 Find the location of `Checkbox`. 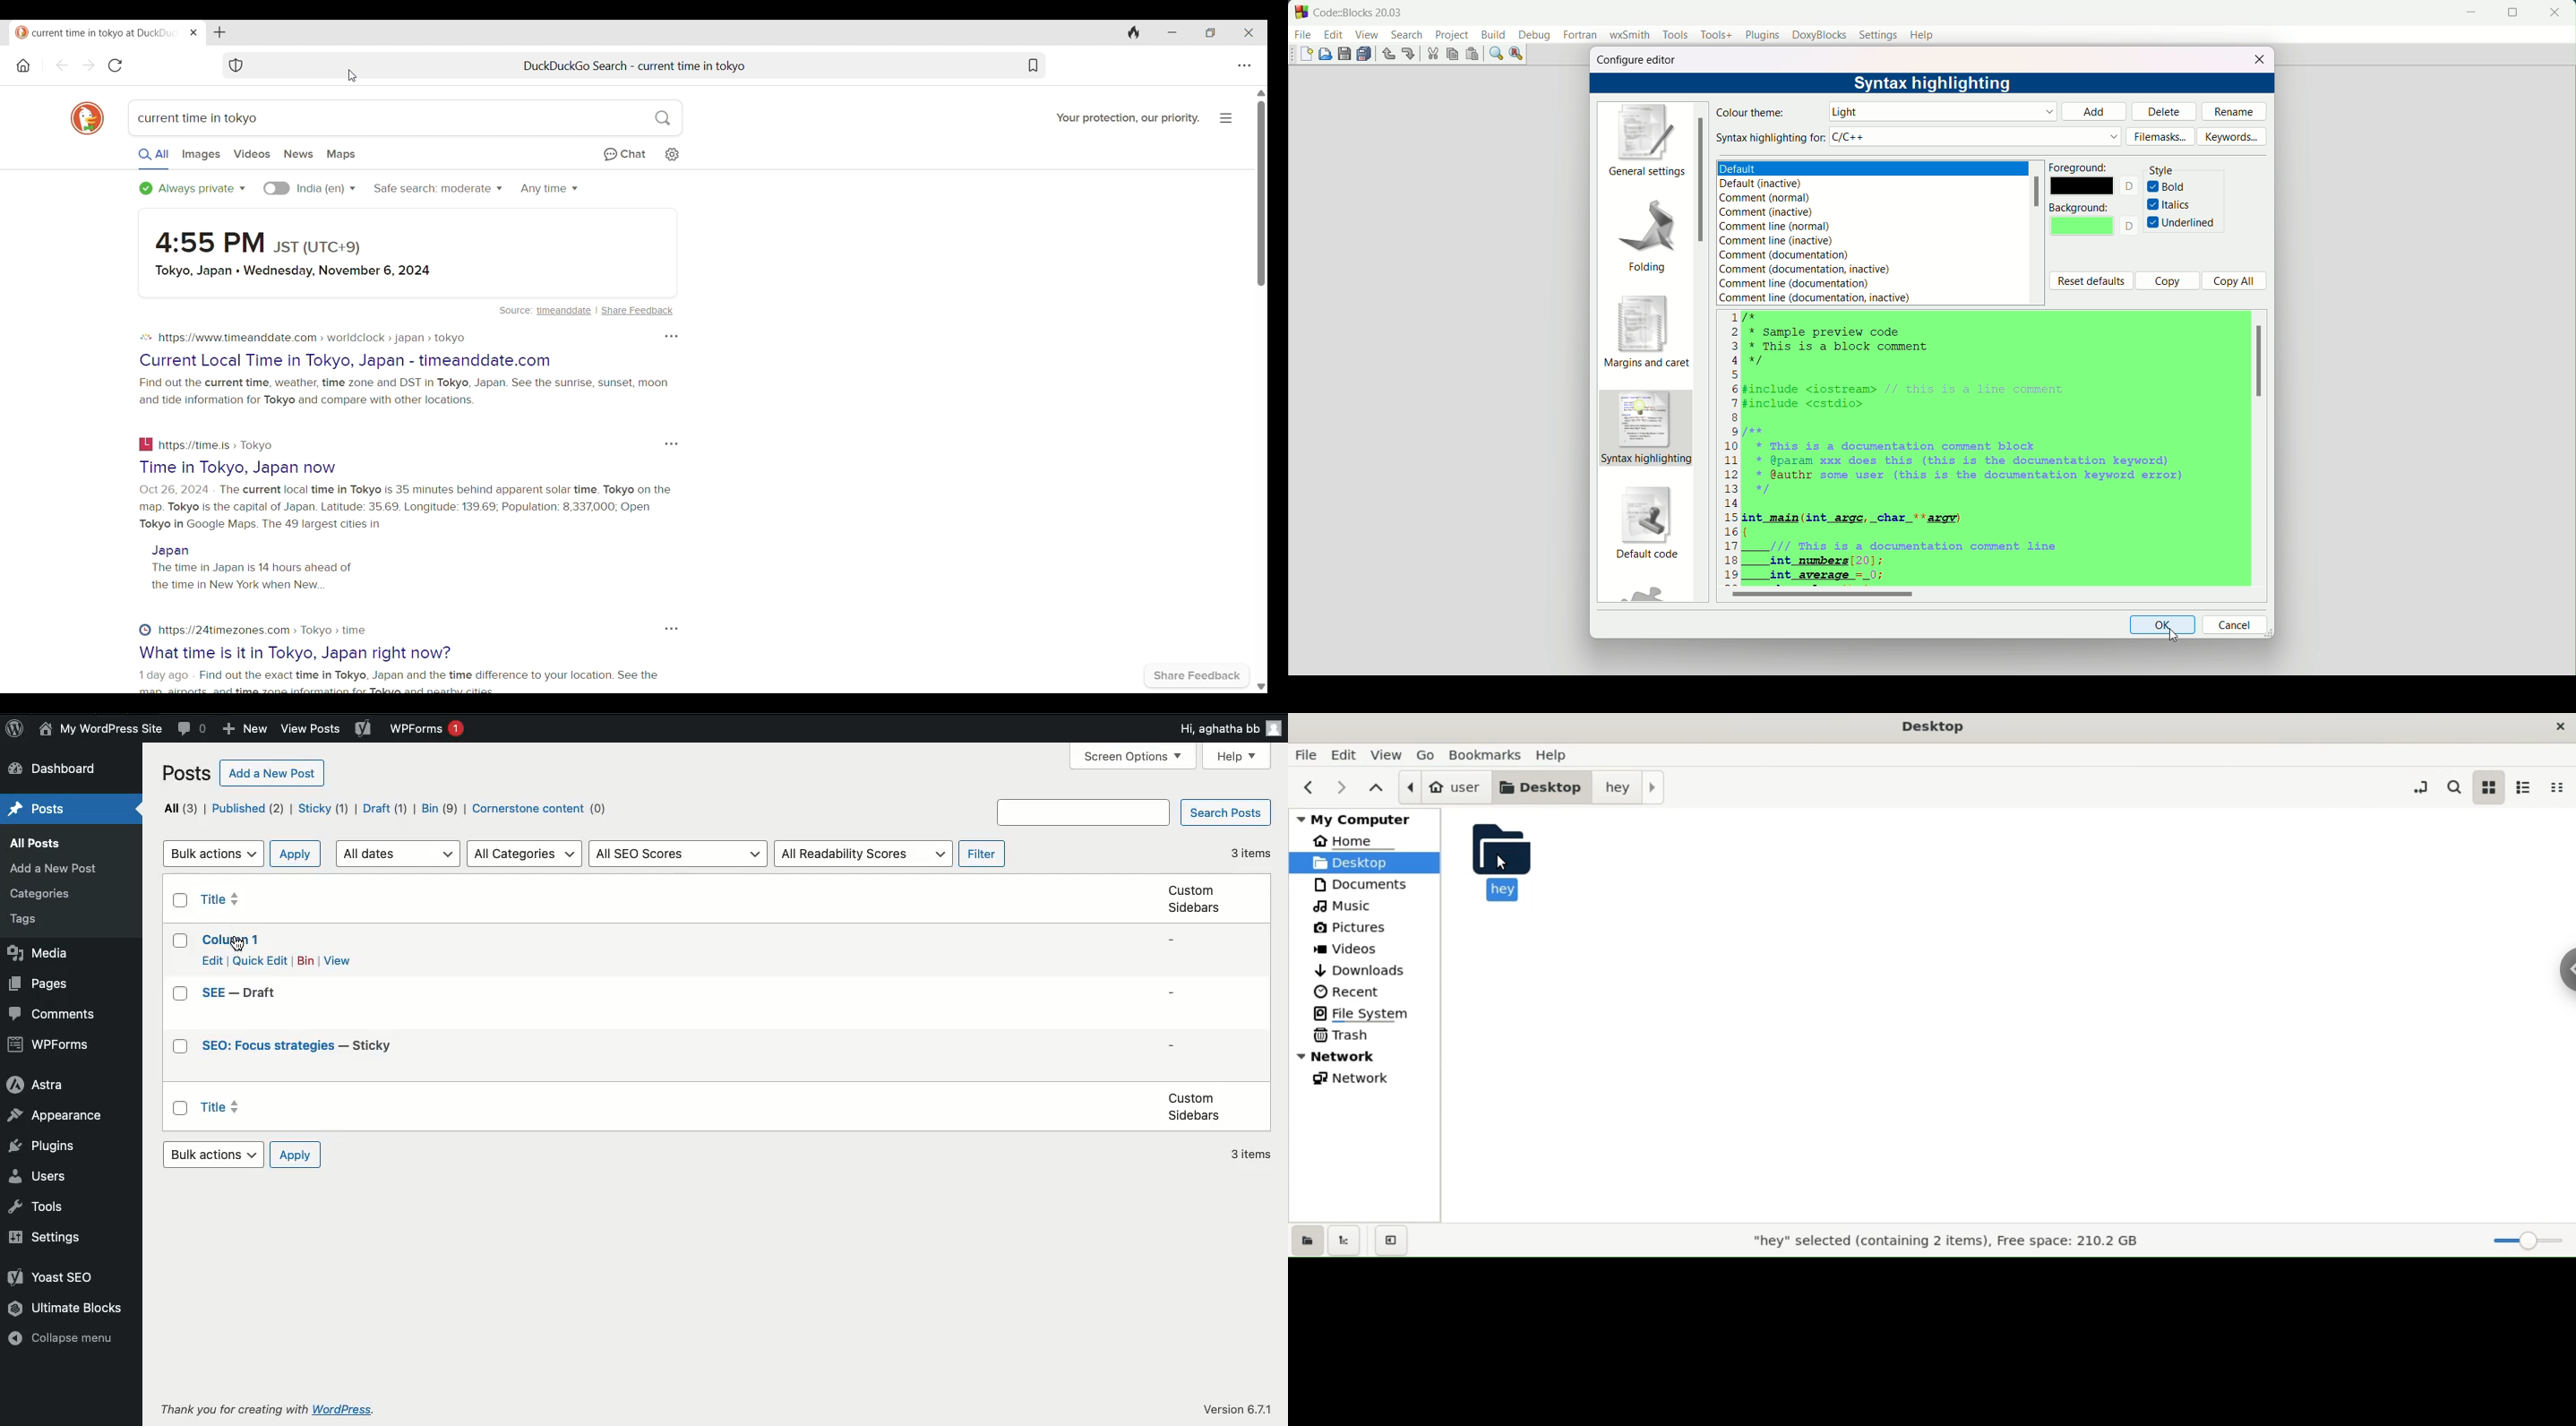

Checkbox is located at coordinates (181, 941).